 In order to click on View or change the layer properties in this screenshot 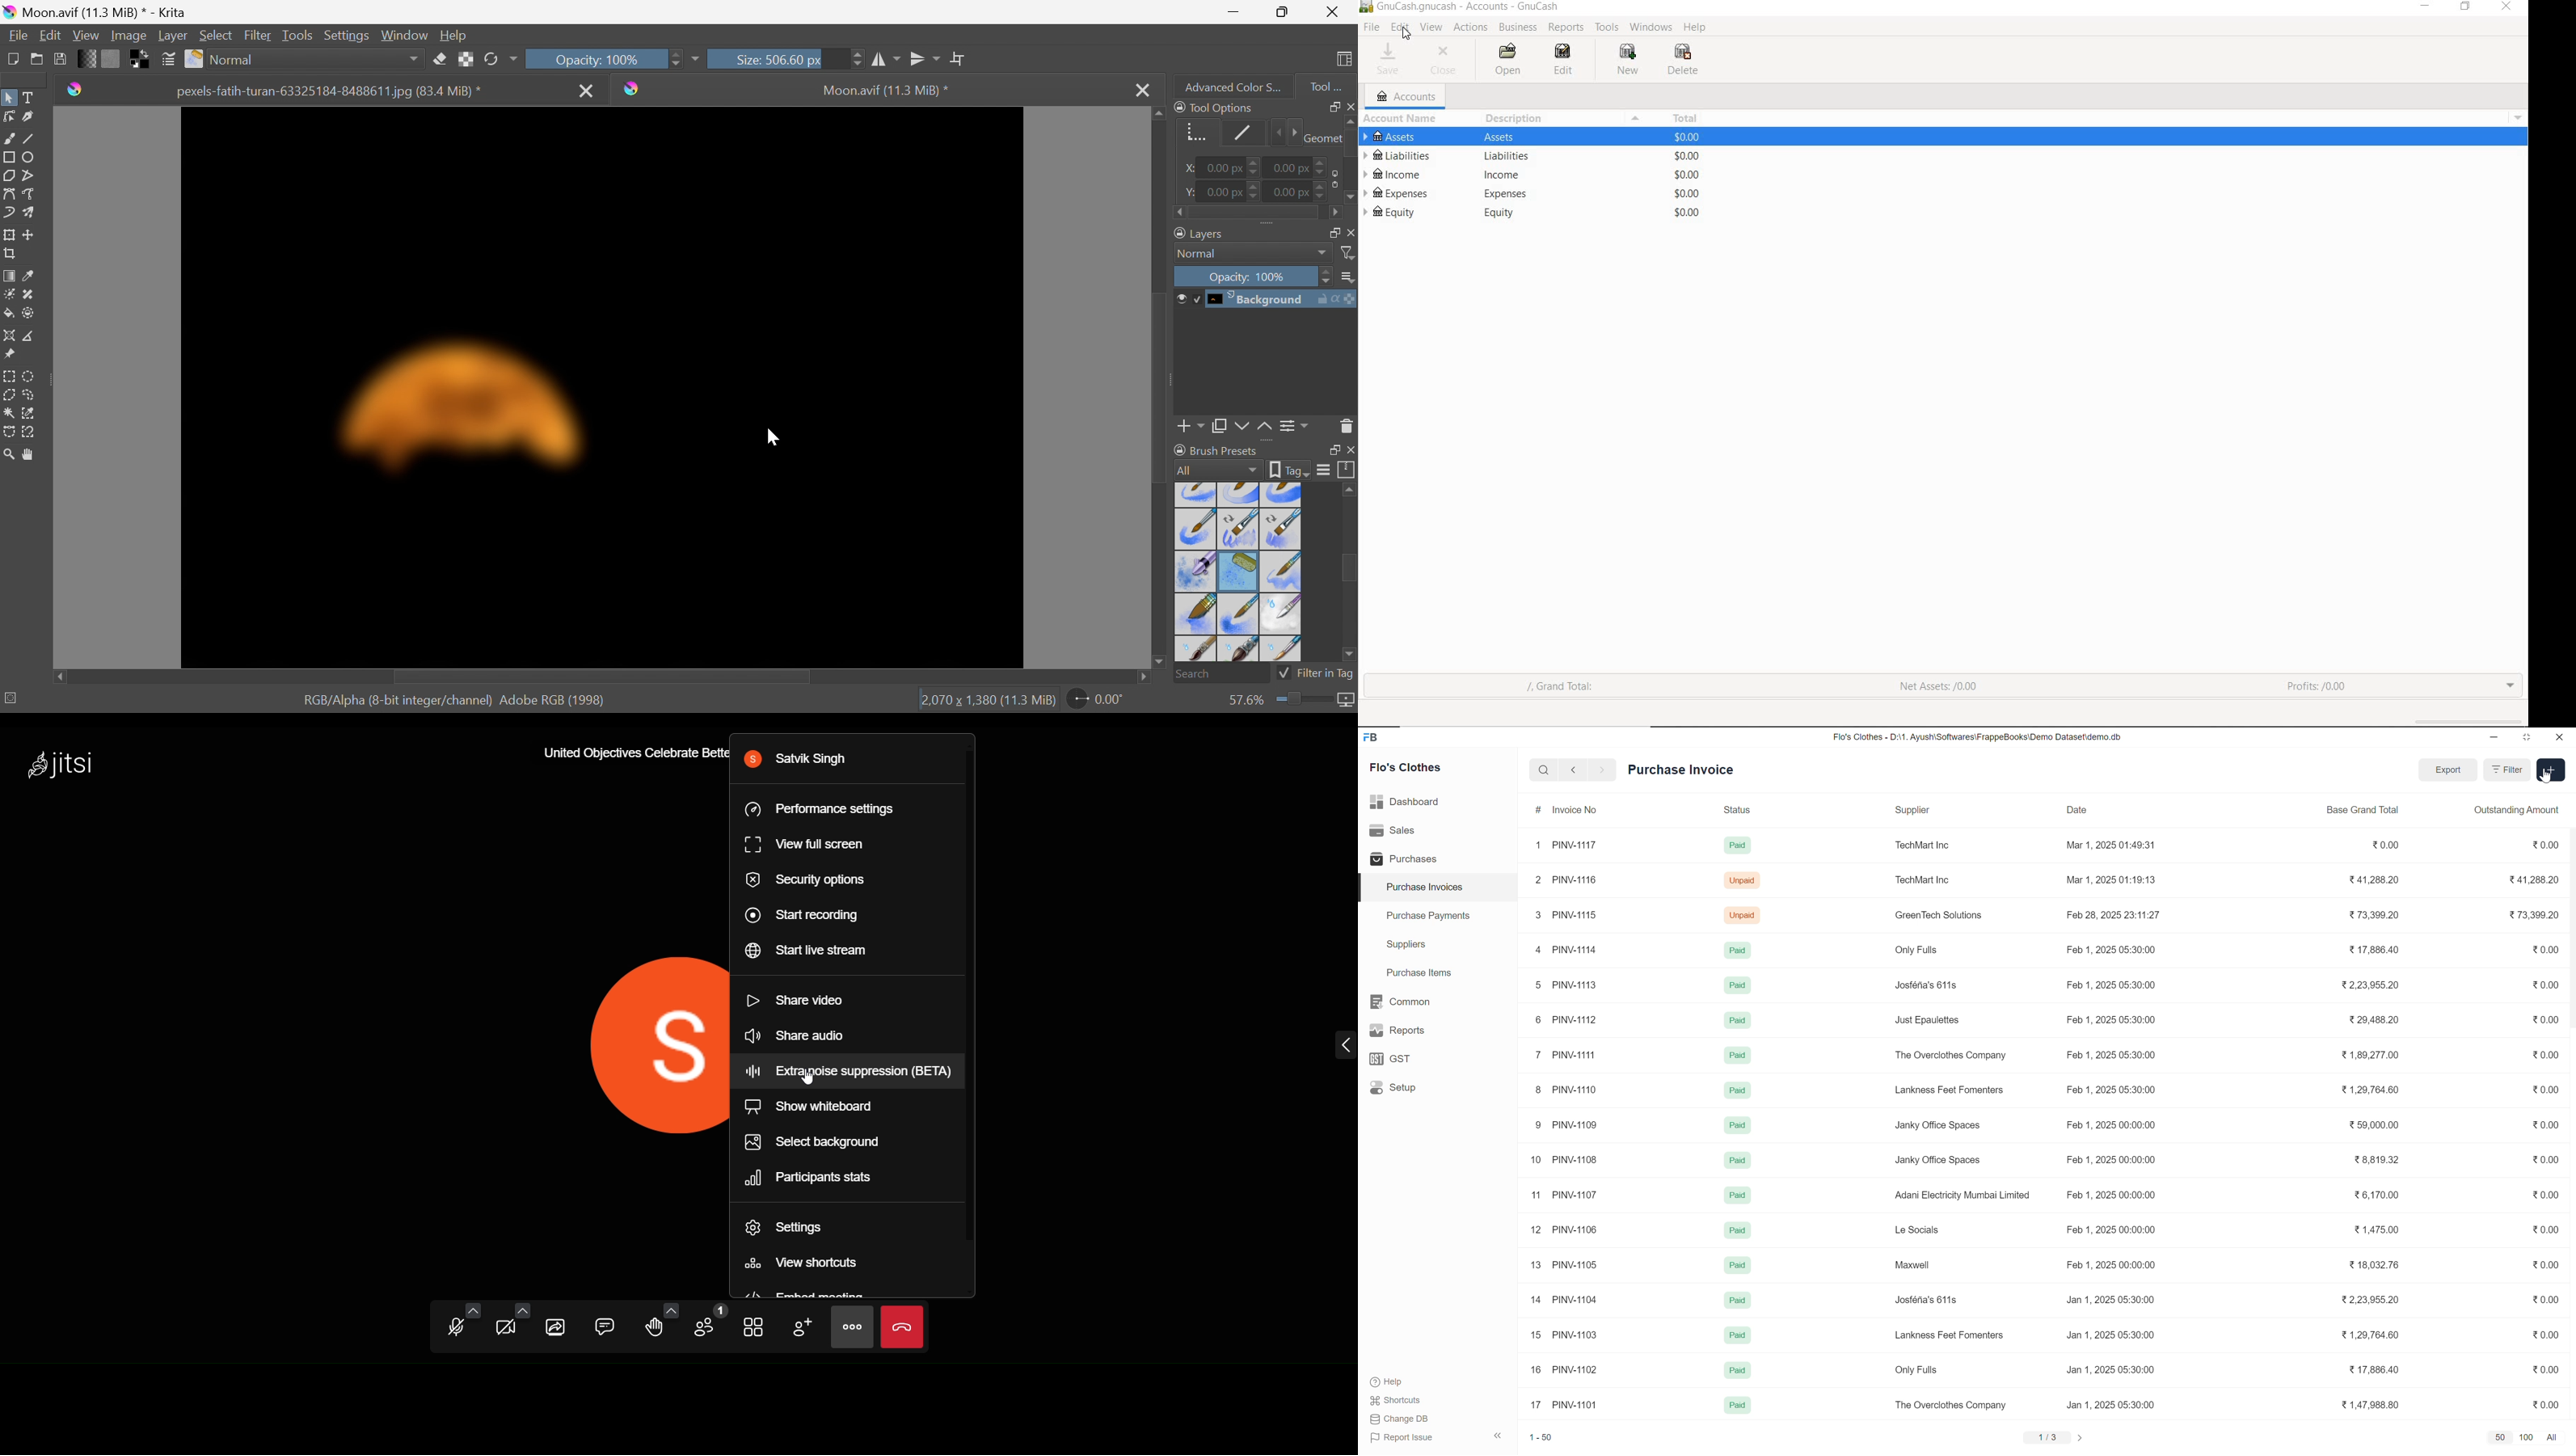, I will do `click(1295, 428)`.